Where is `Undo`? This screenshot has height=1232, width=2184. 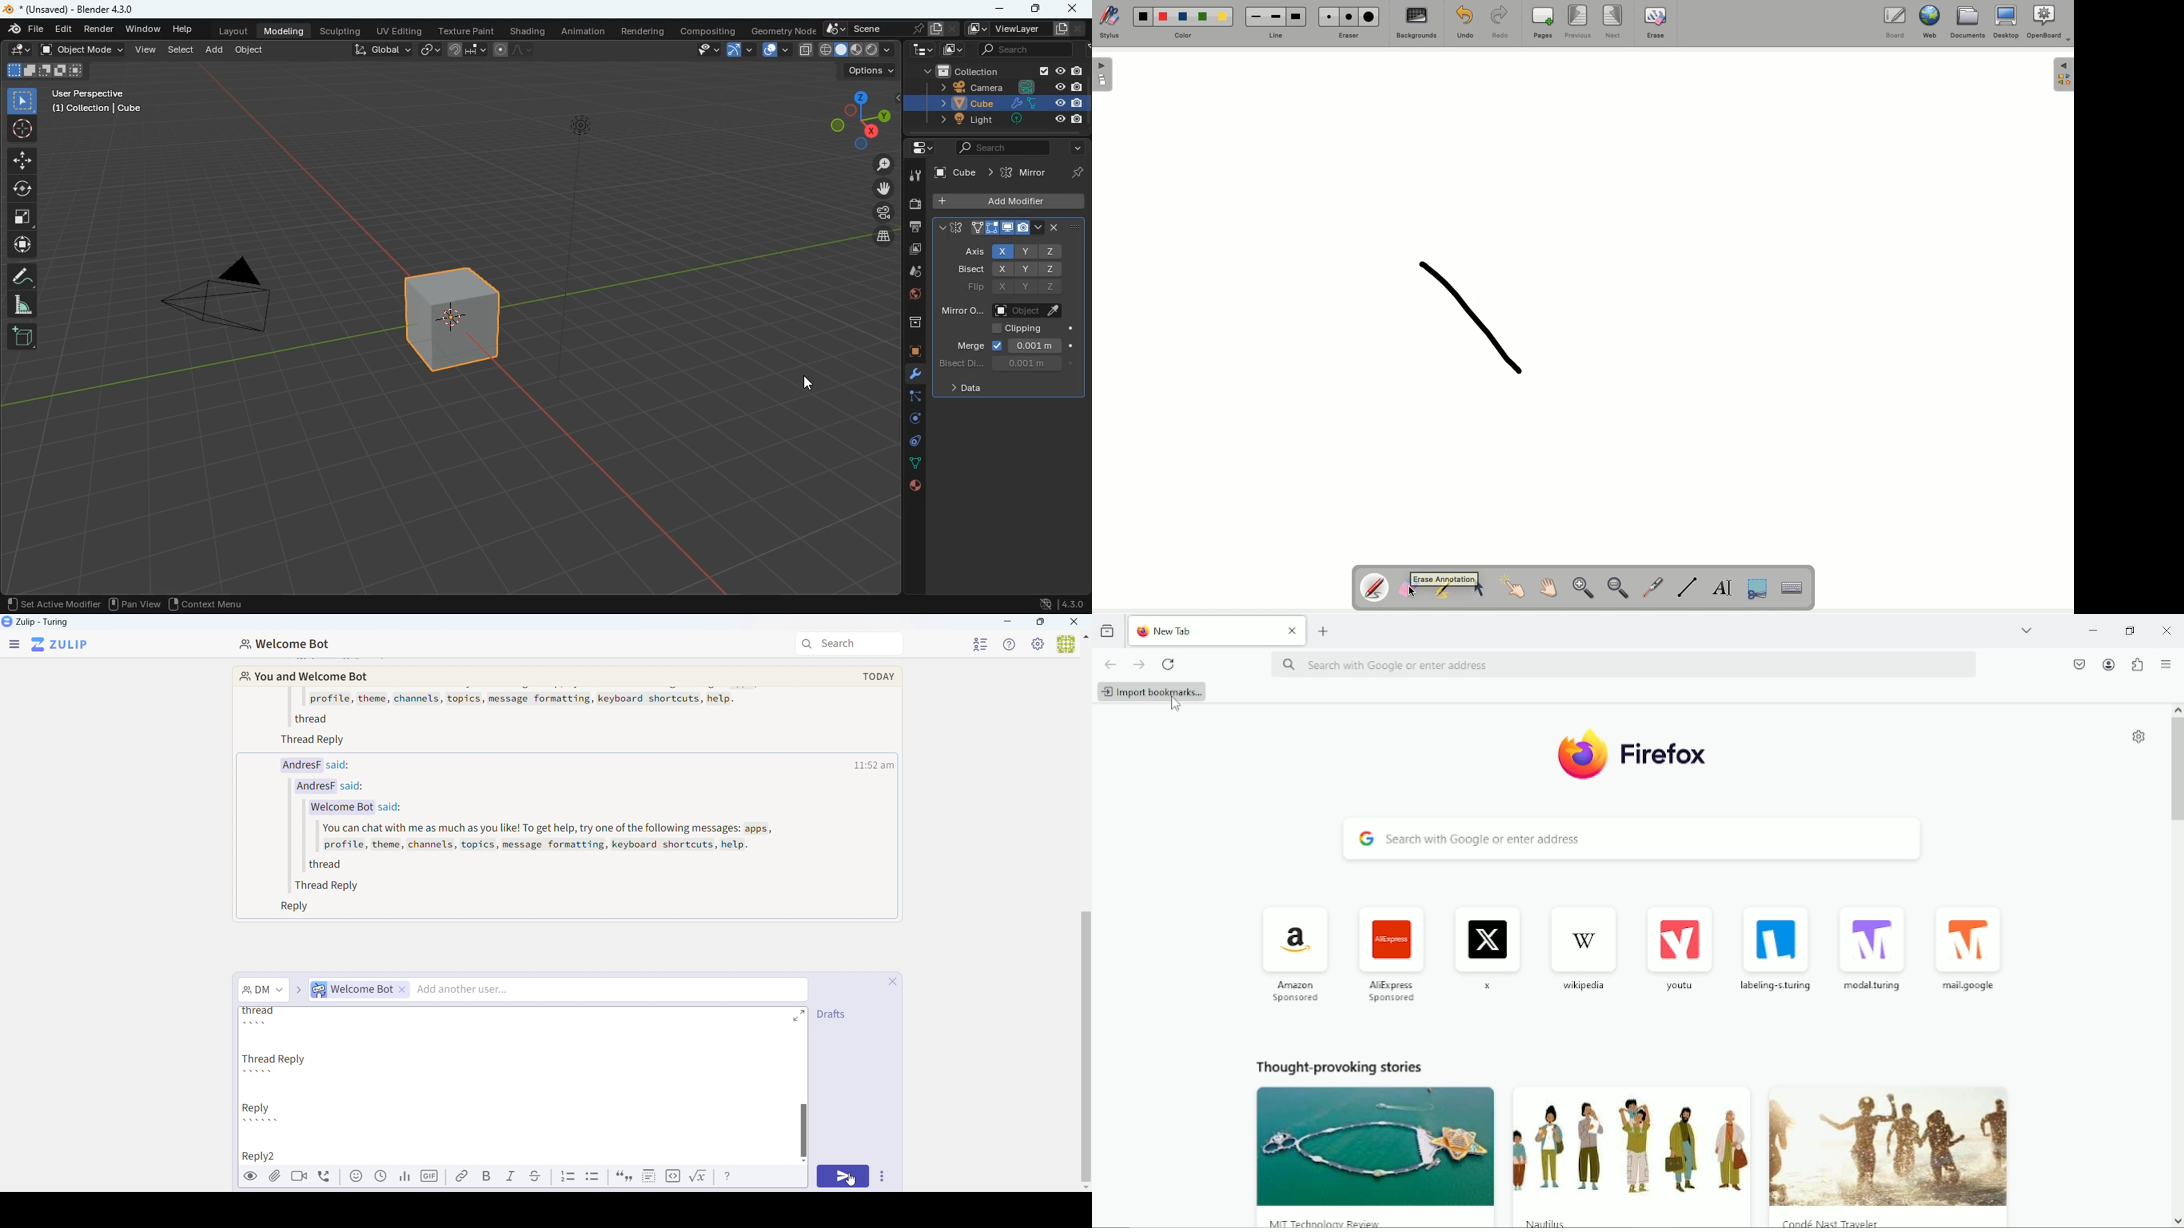 Undo is located at coordinates (1464, 22).